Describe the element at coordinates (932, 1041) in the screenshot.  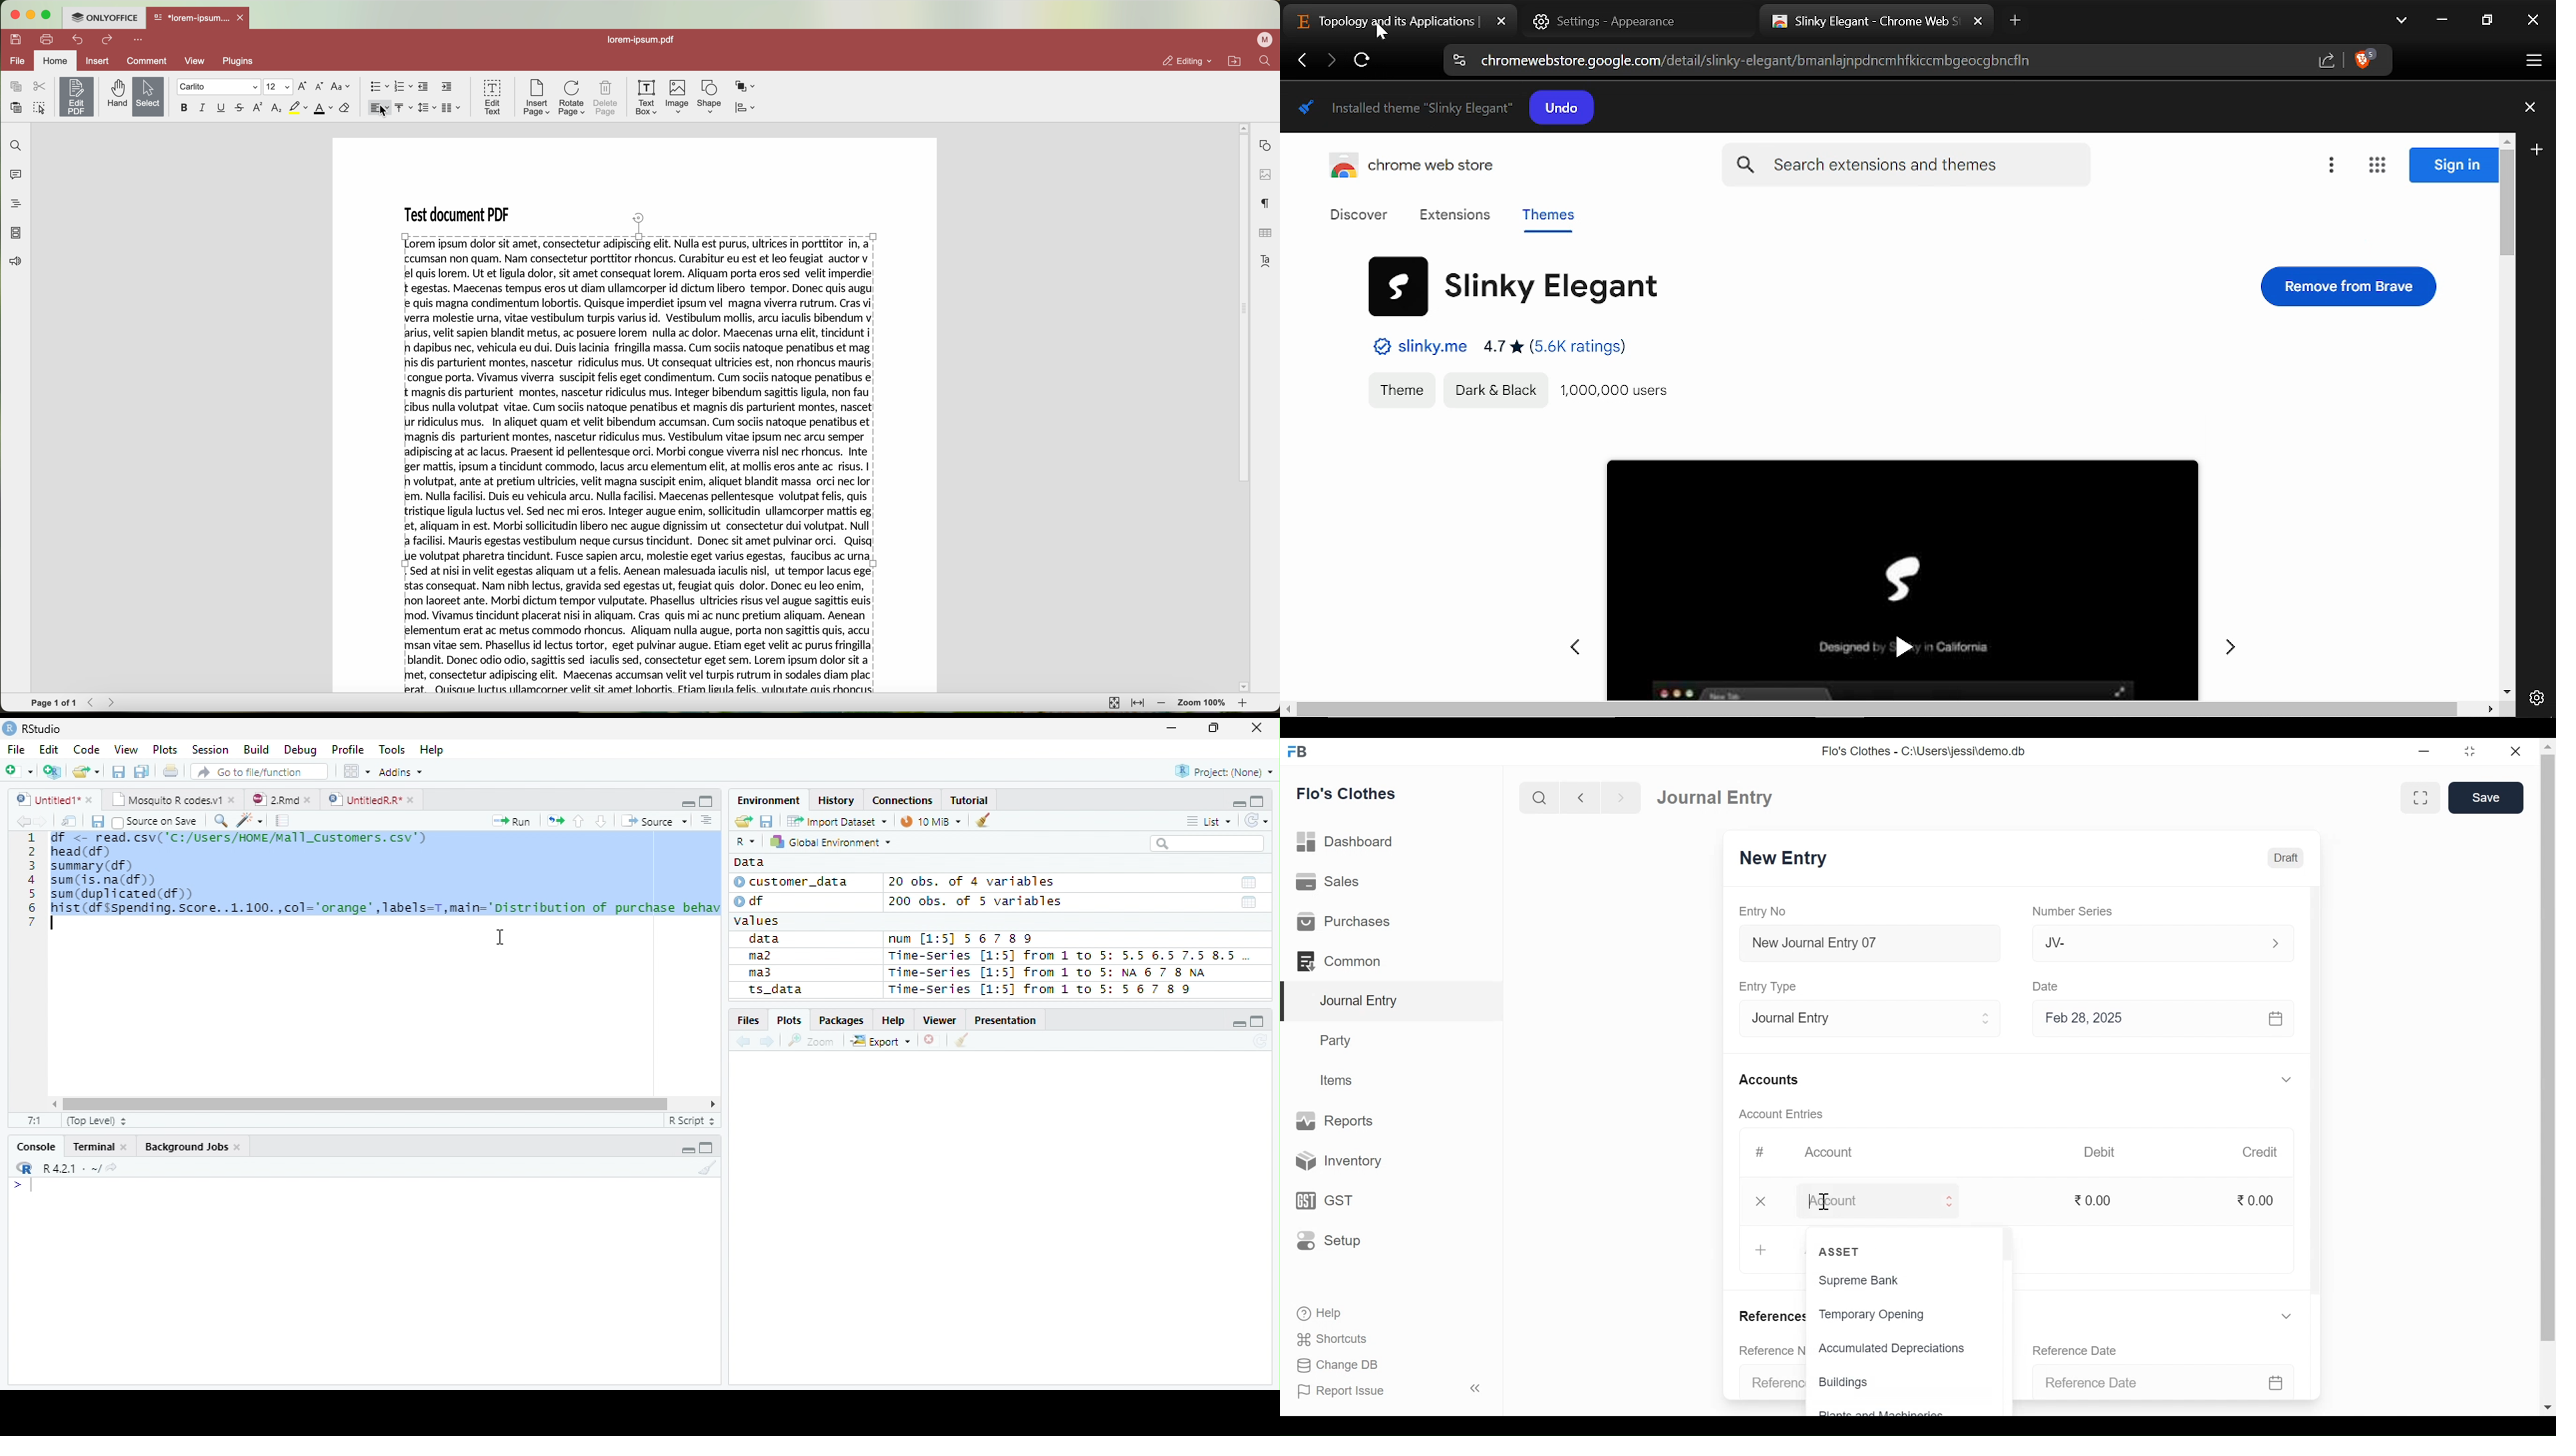
I see `Delete` at that location.